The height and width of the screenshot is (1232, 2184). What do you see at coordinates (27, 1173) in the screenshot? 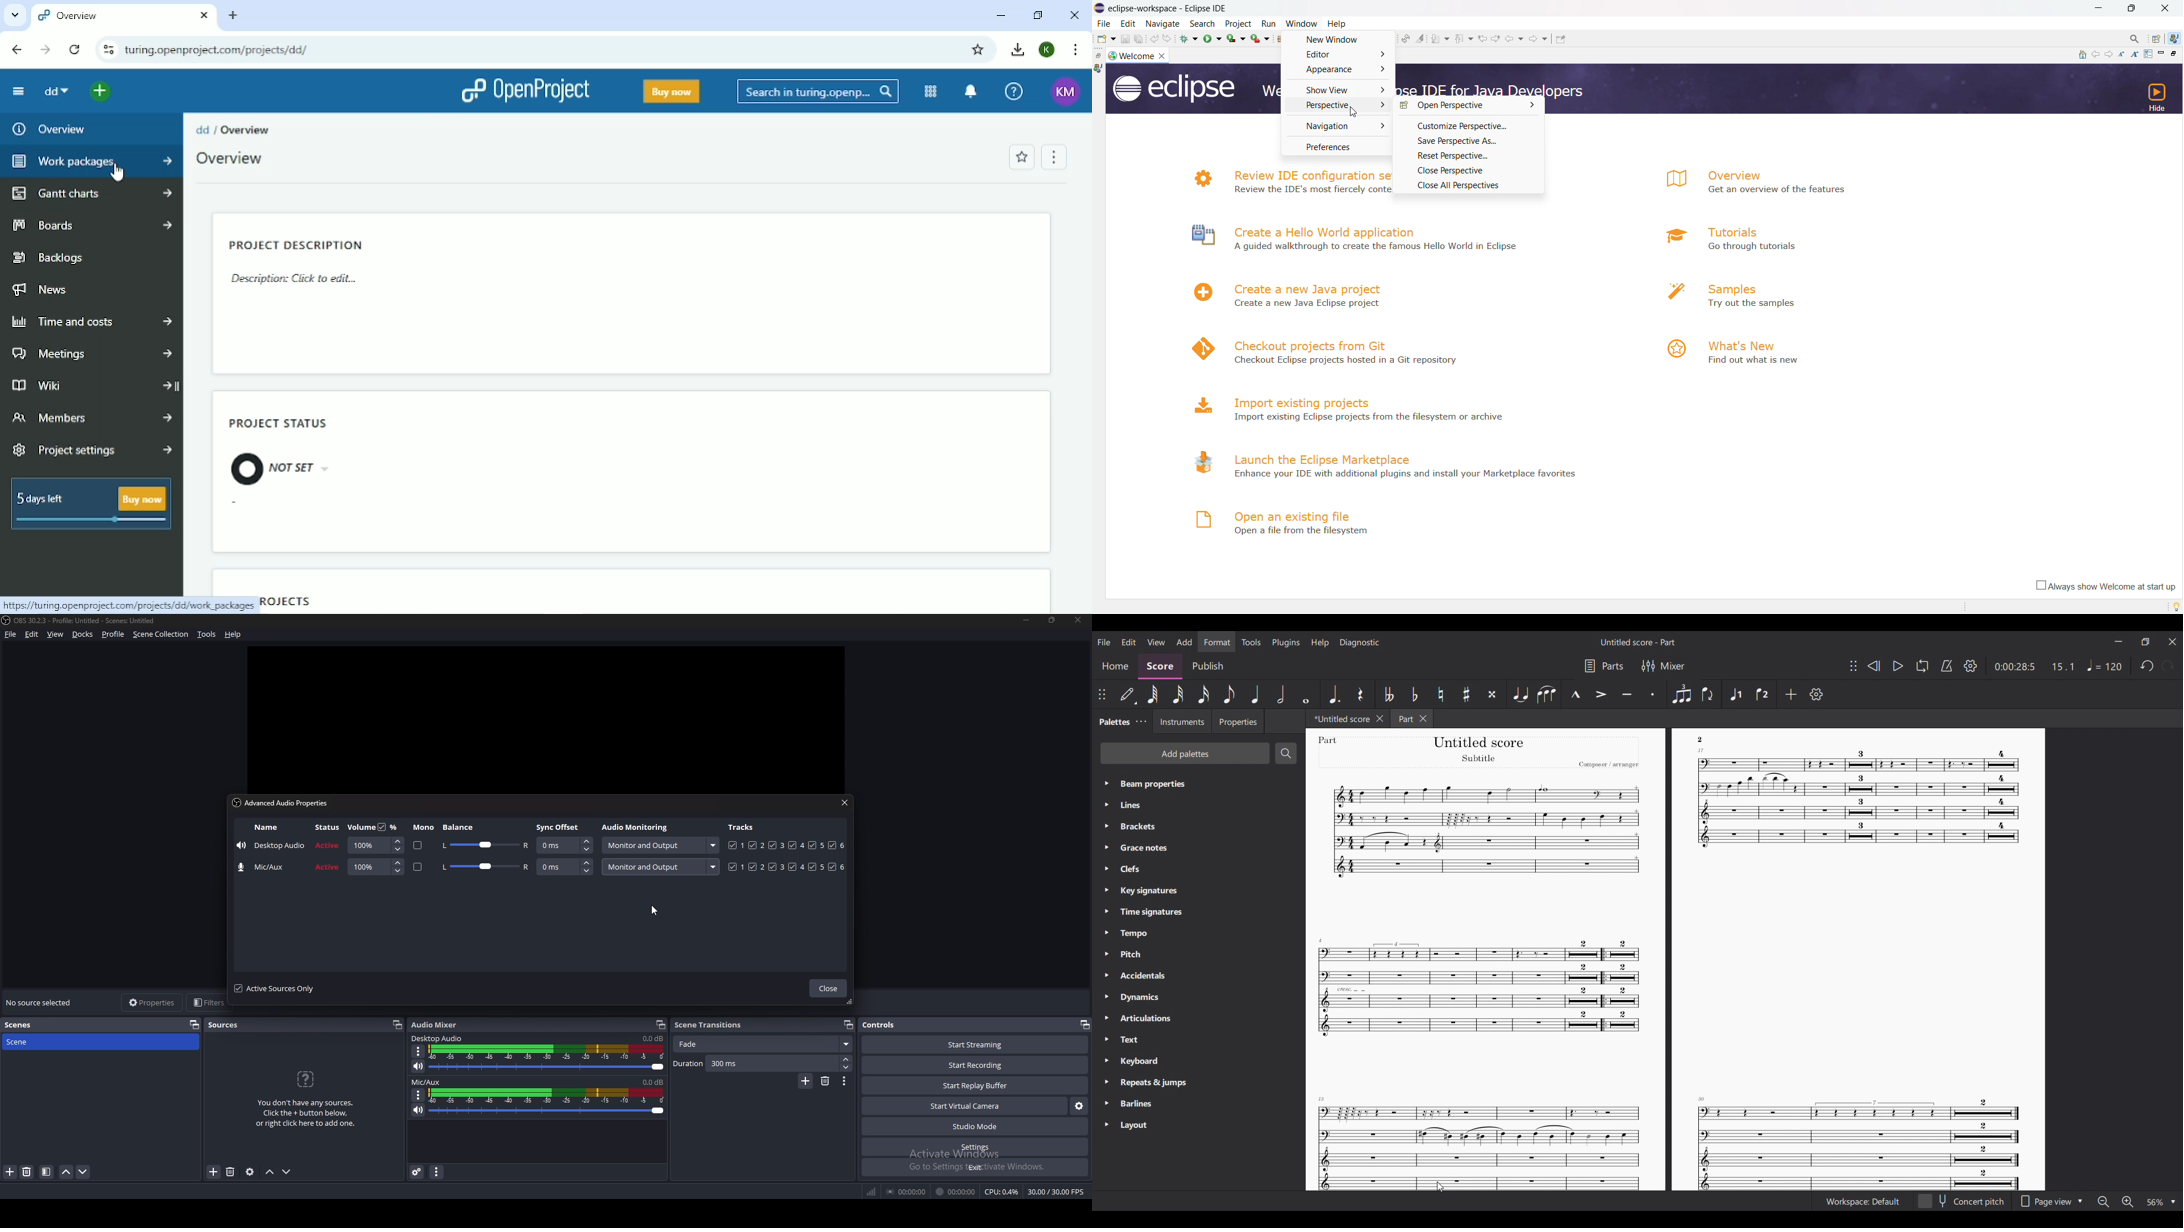
I see `remove filter` at bounding box center [27, 1173].